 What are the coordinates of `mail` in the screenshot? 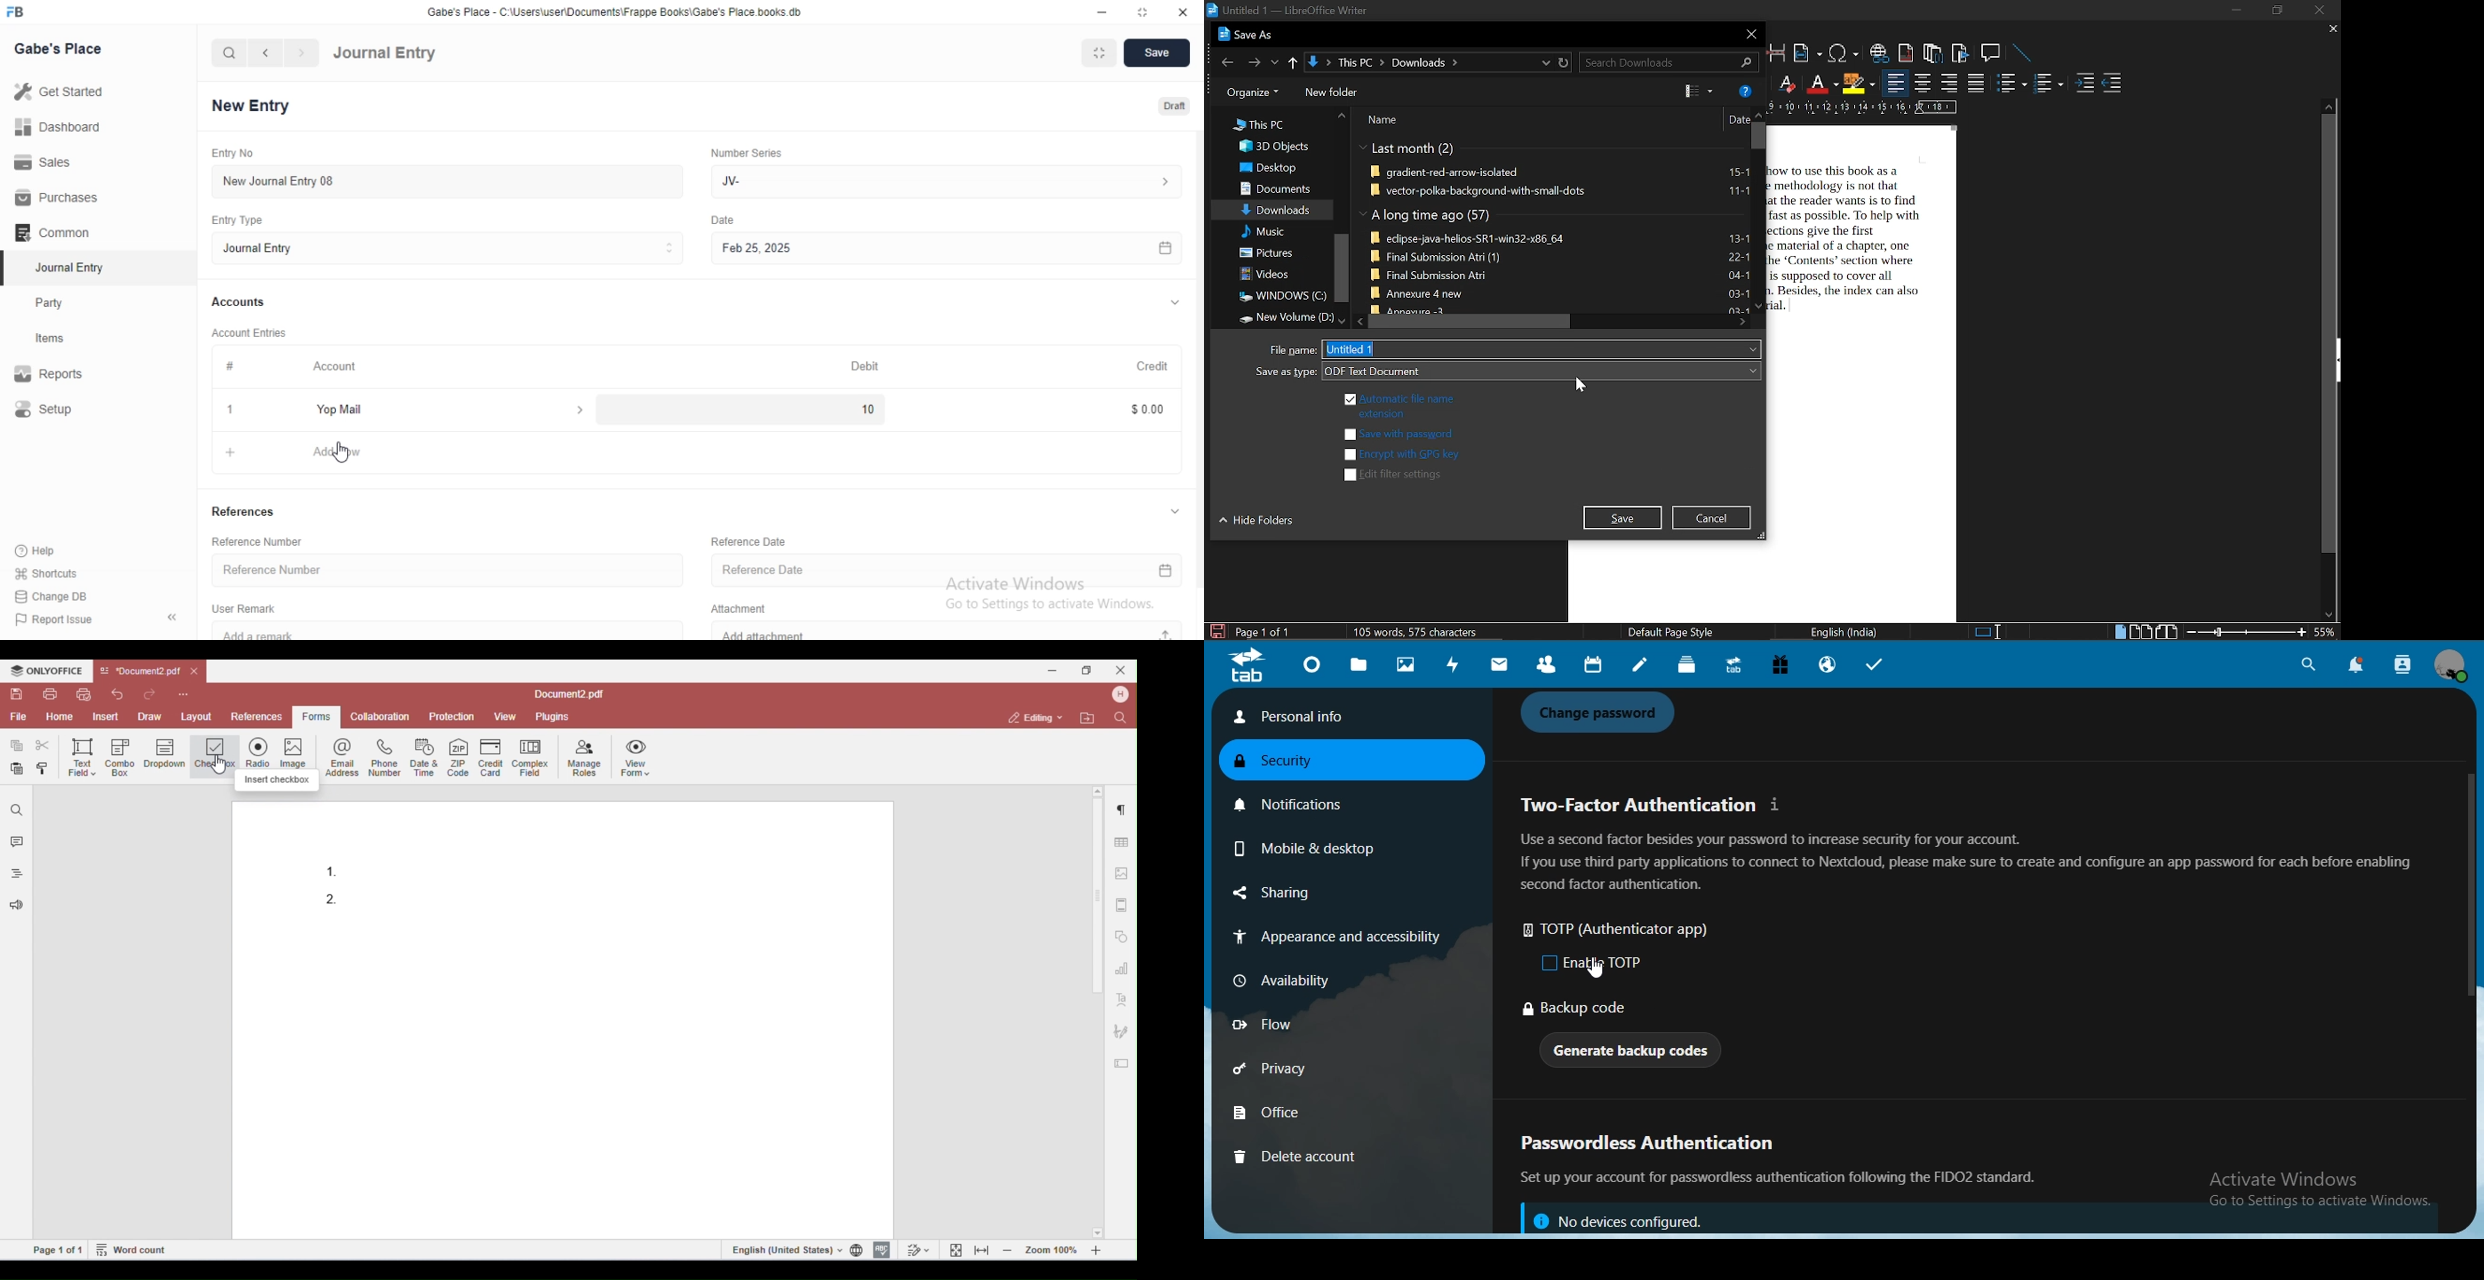 It's located at (1500, 665).